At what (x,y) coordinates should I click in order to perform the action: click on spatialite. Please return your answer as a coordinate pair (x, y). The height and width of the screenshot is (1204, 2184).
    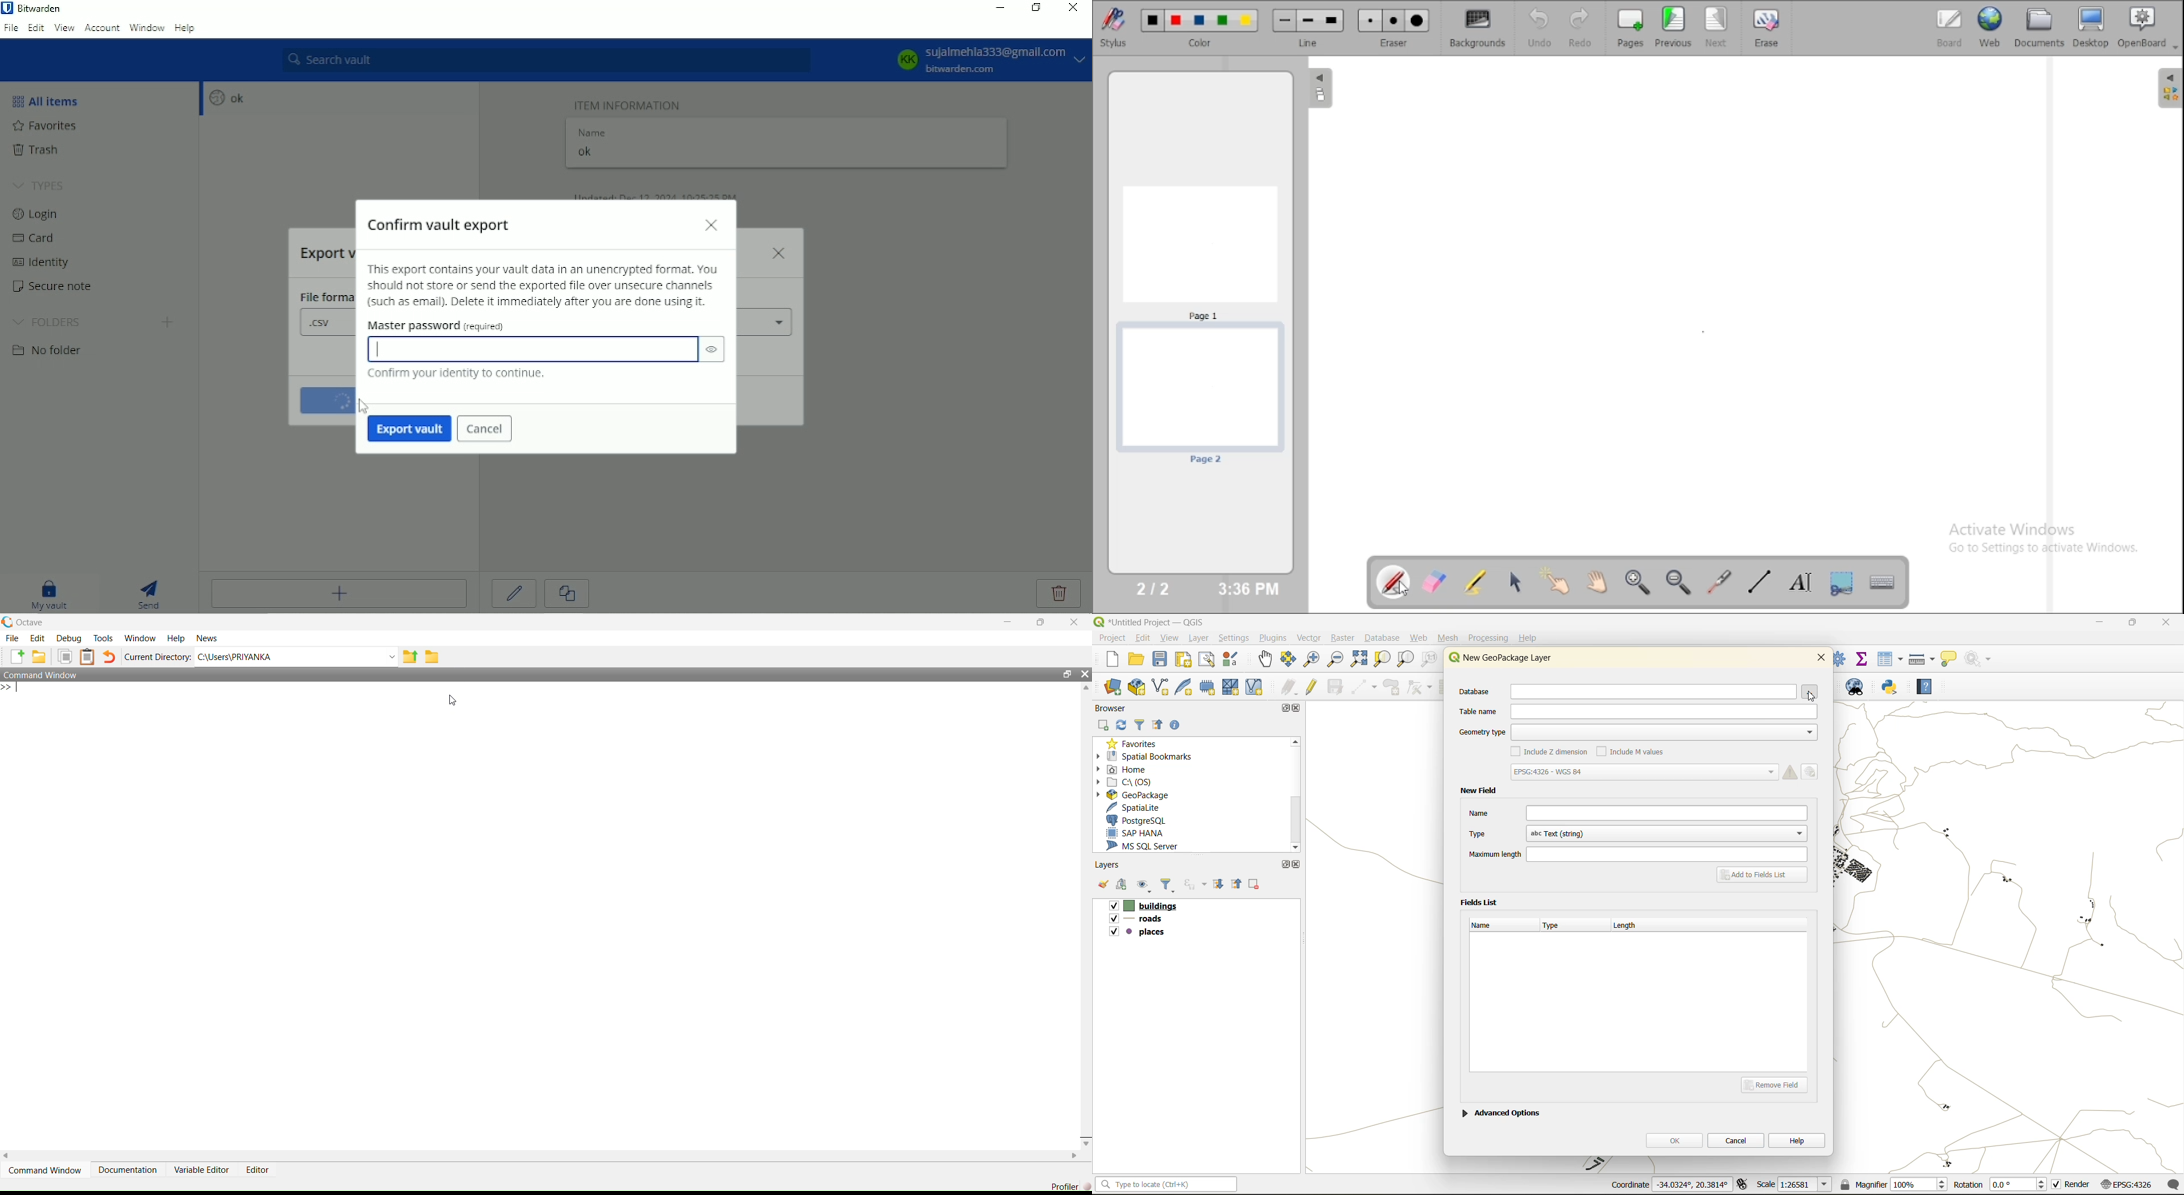
    Looking at the image, I should click on (1140, 807).